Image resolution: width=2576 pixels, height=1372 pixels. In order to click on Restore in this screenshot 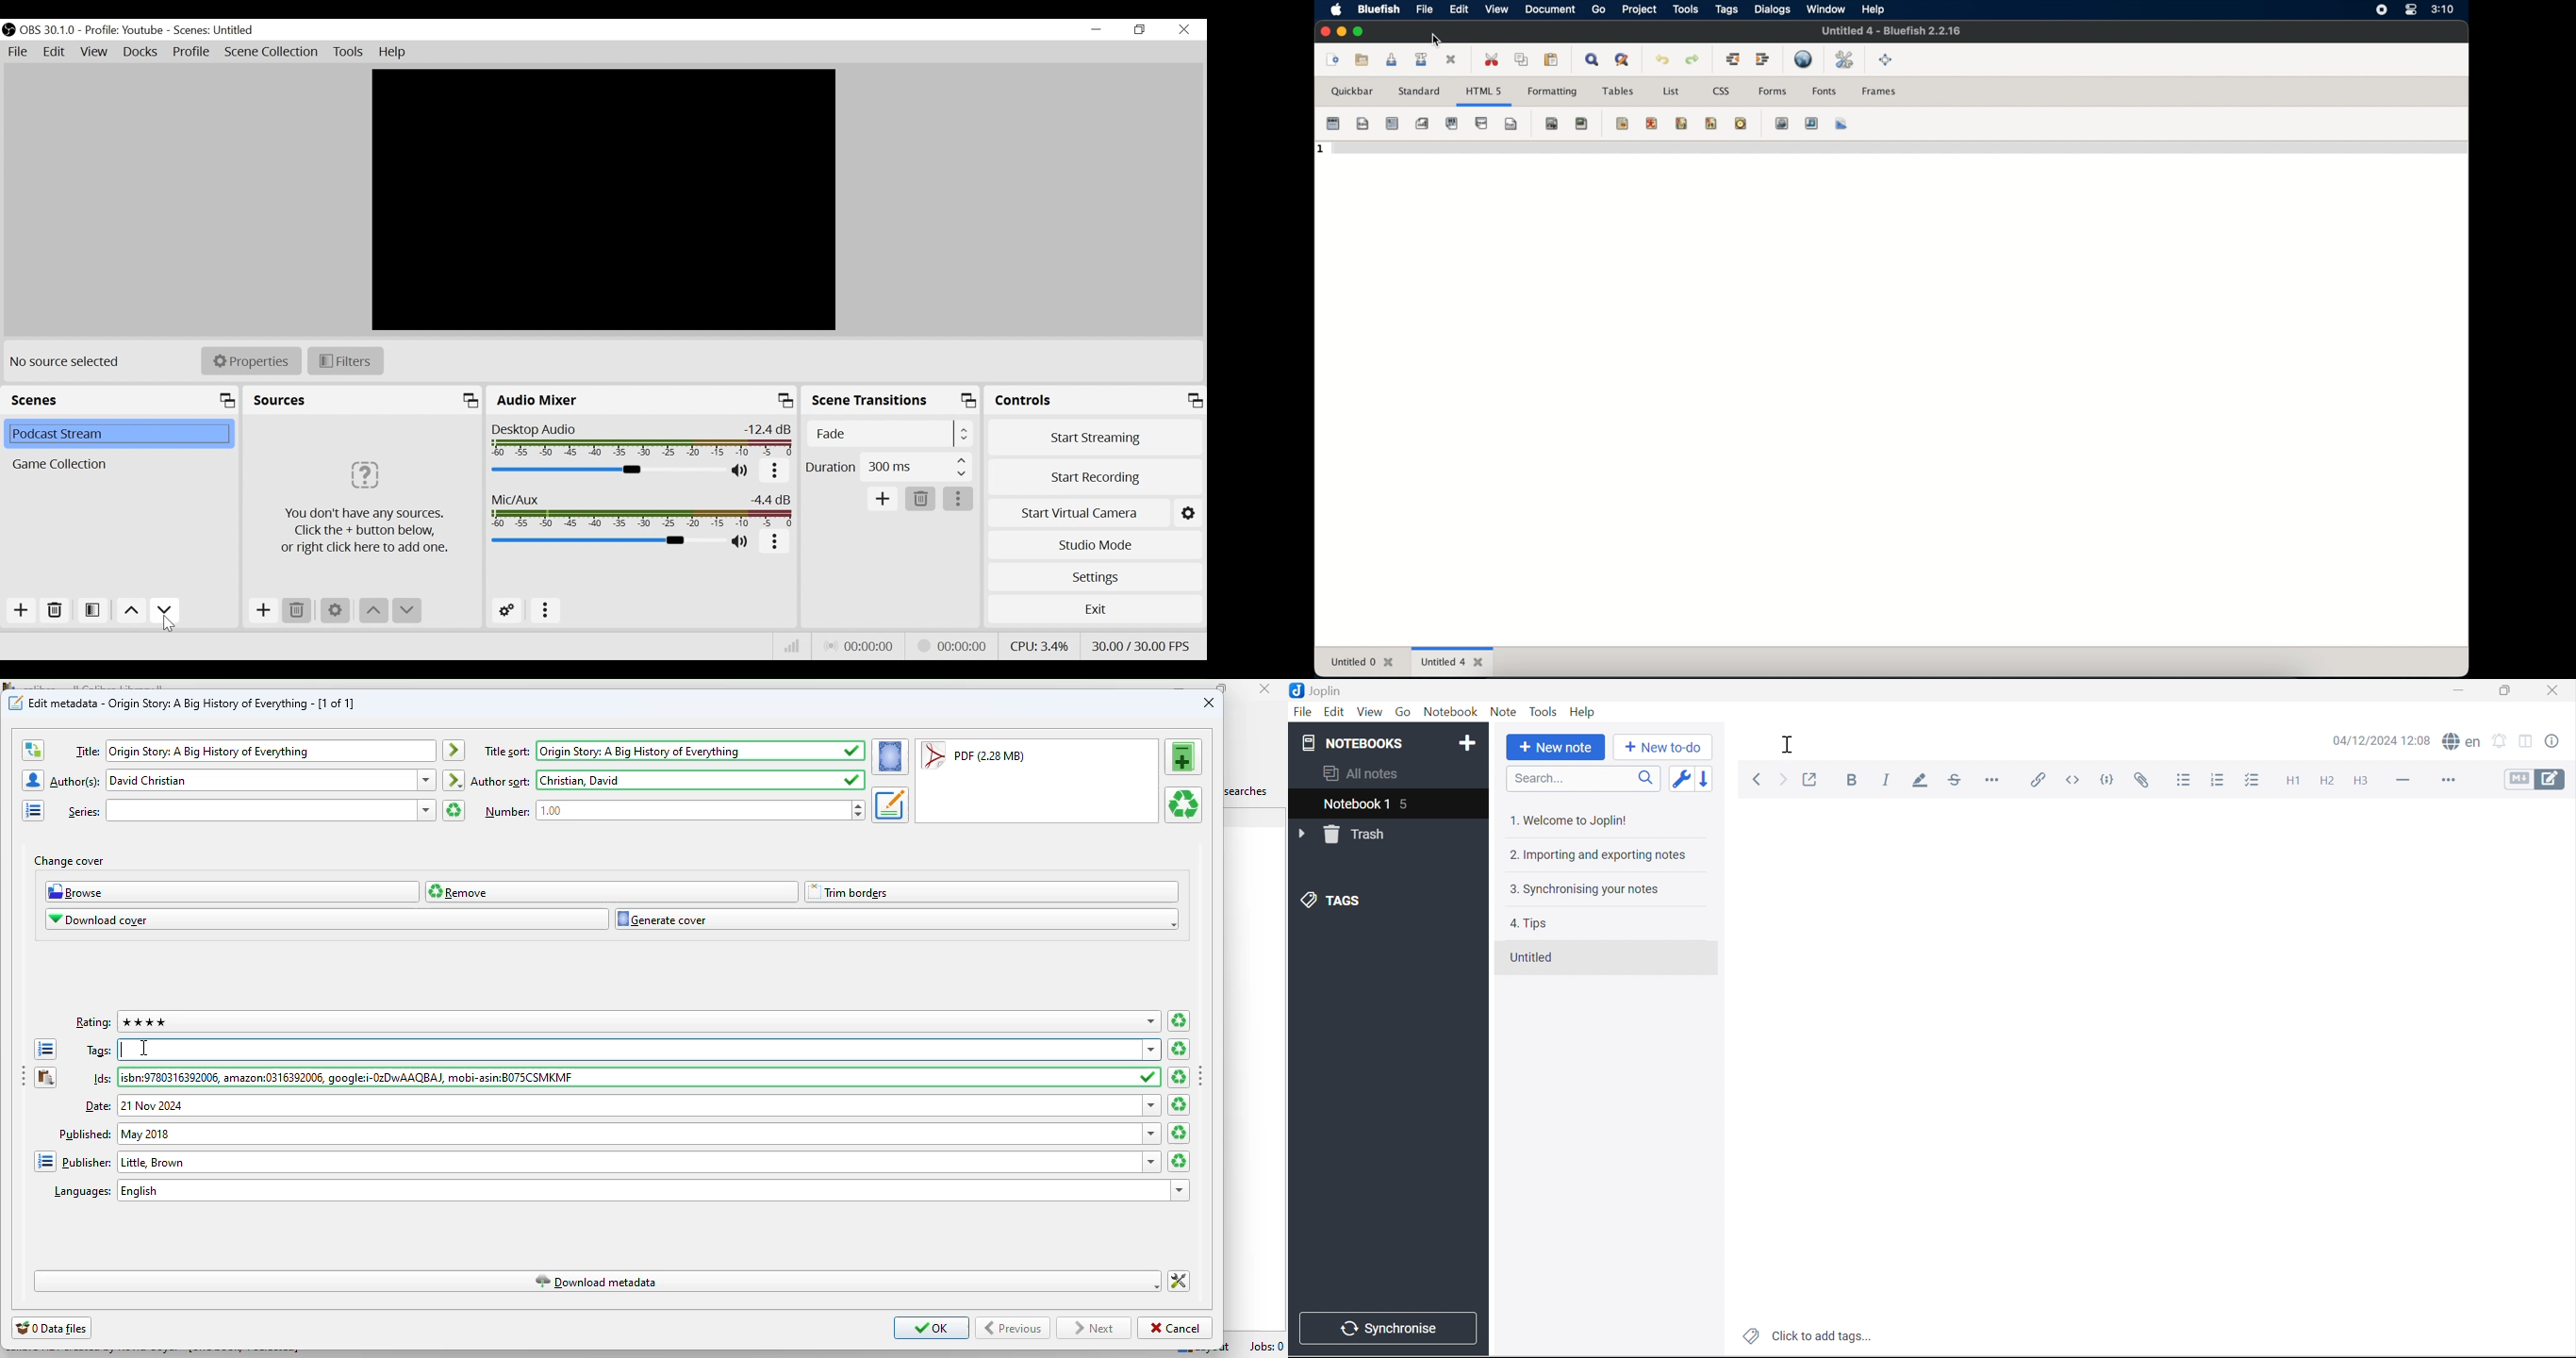, I will do `click(1138, 30)`.